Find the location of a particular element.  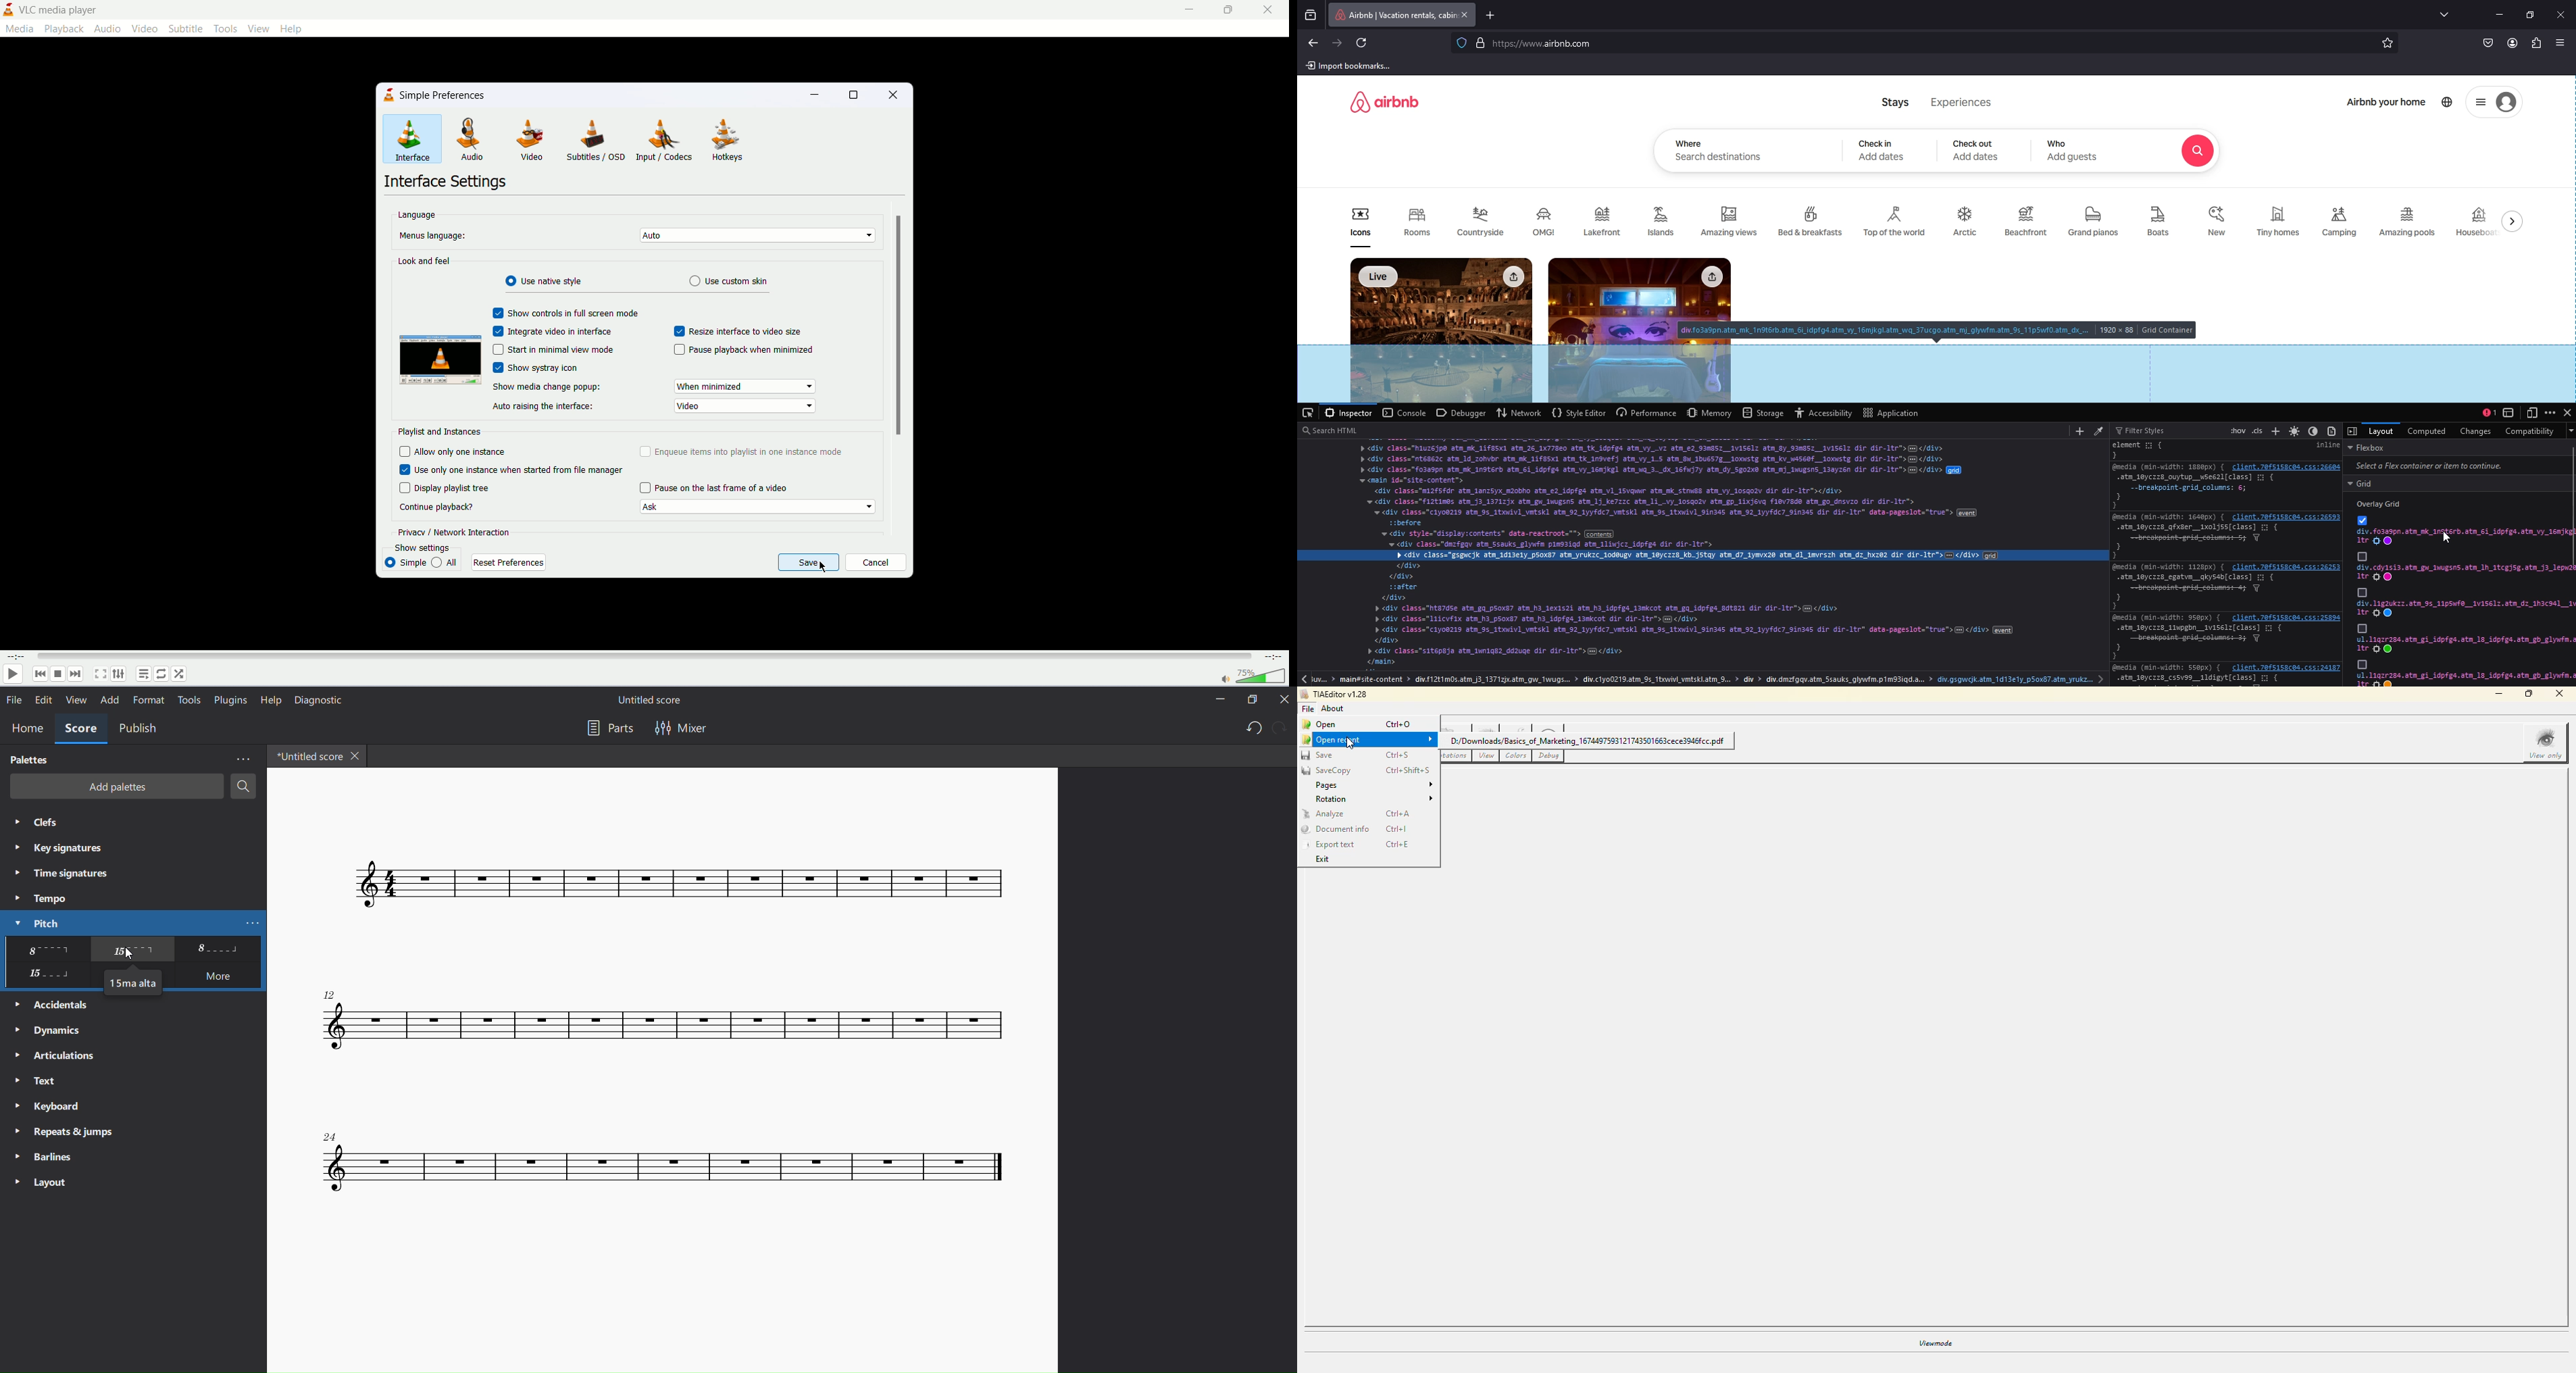

public is located at coordinates (142, 730).